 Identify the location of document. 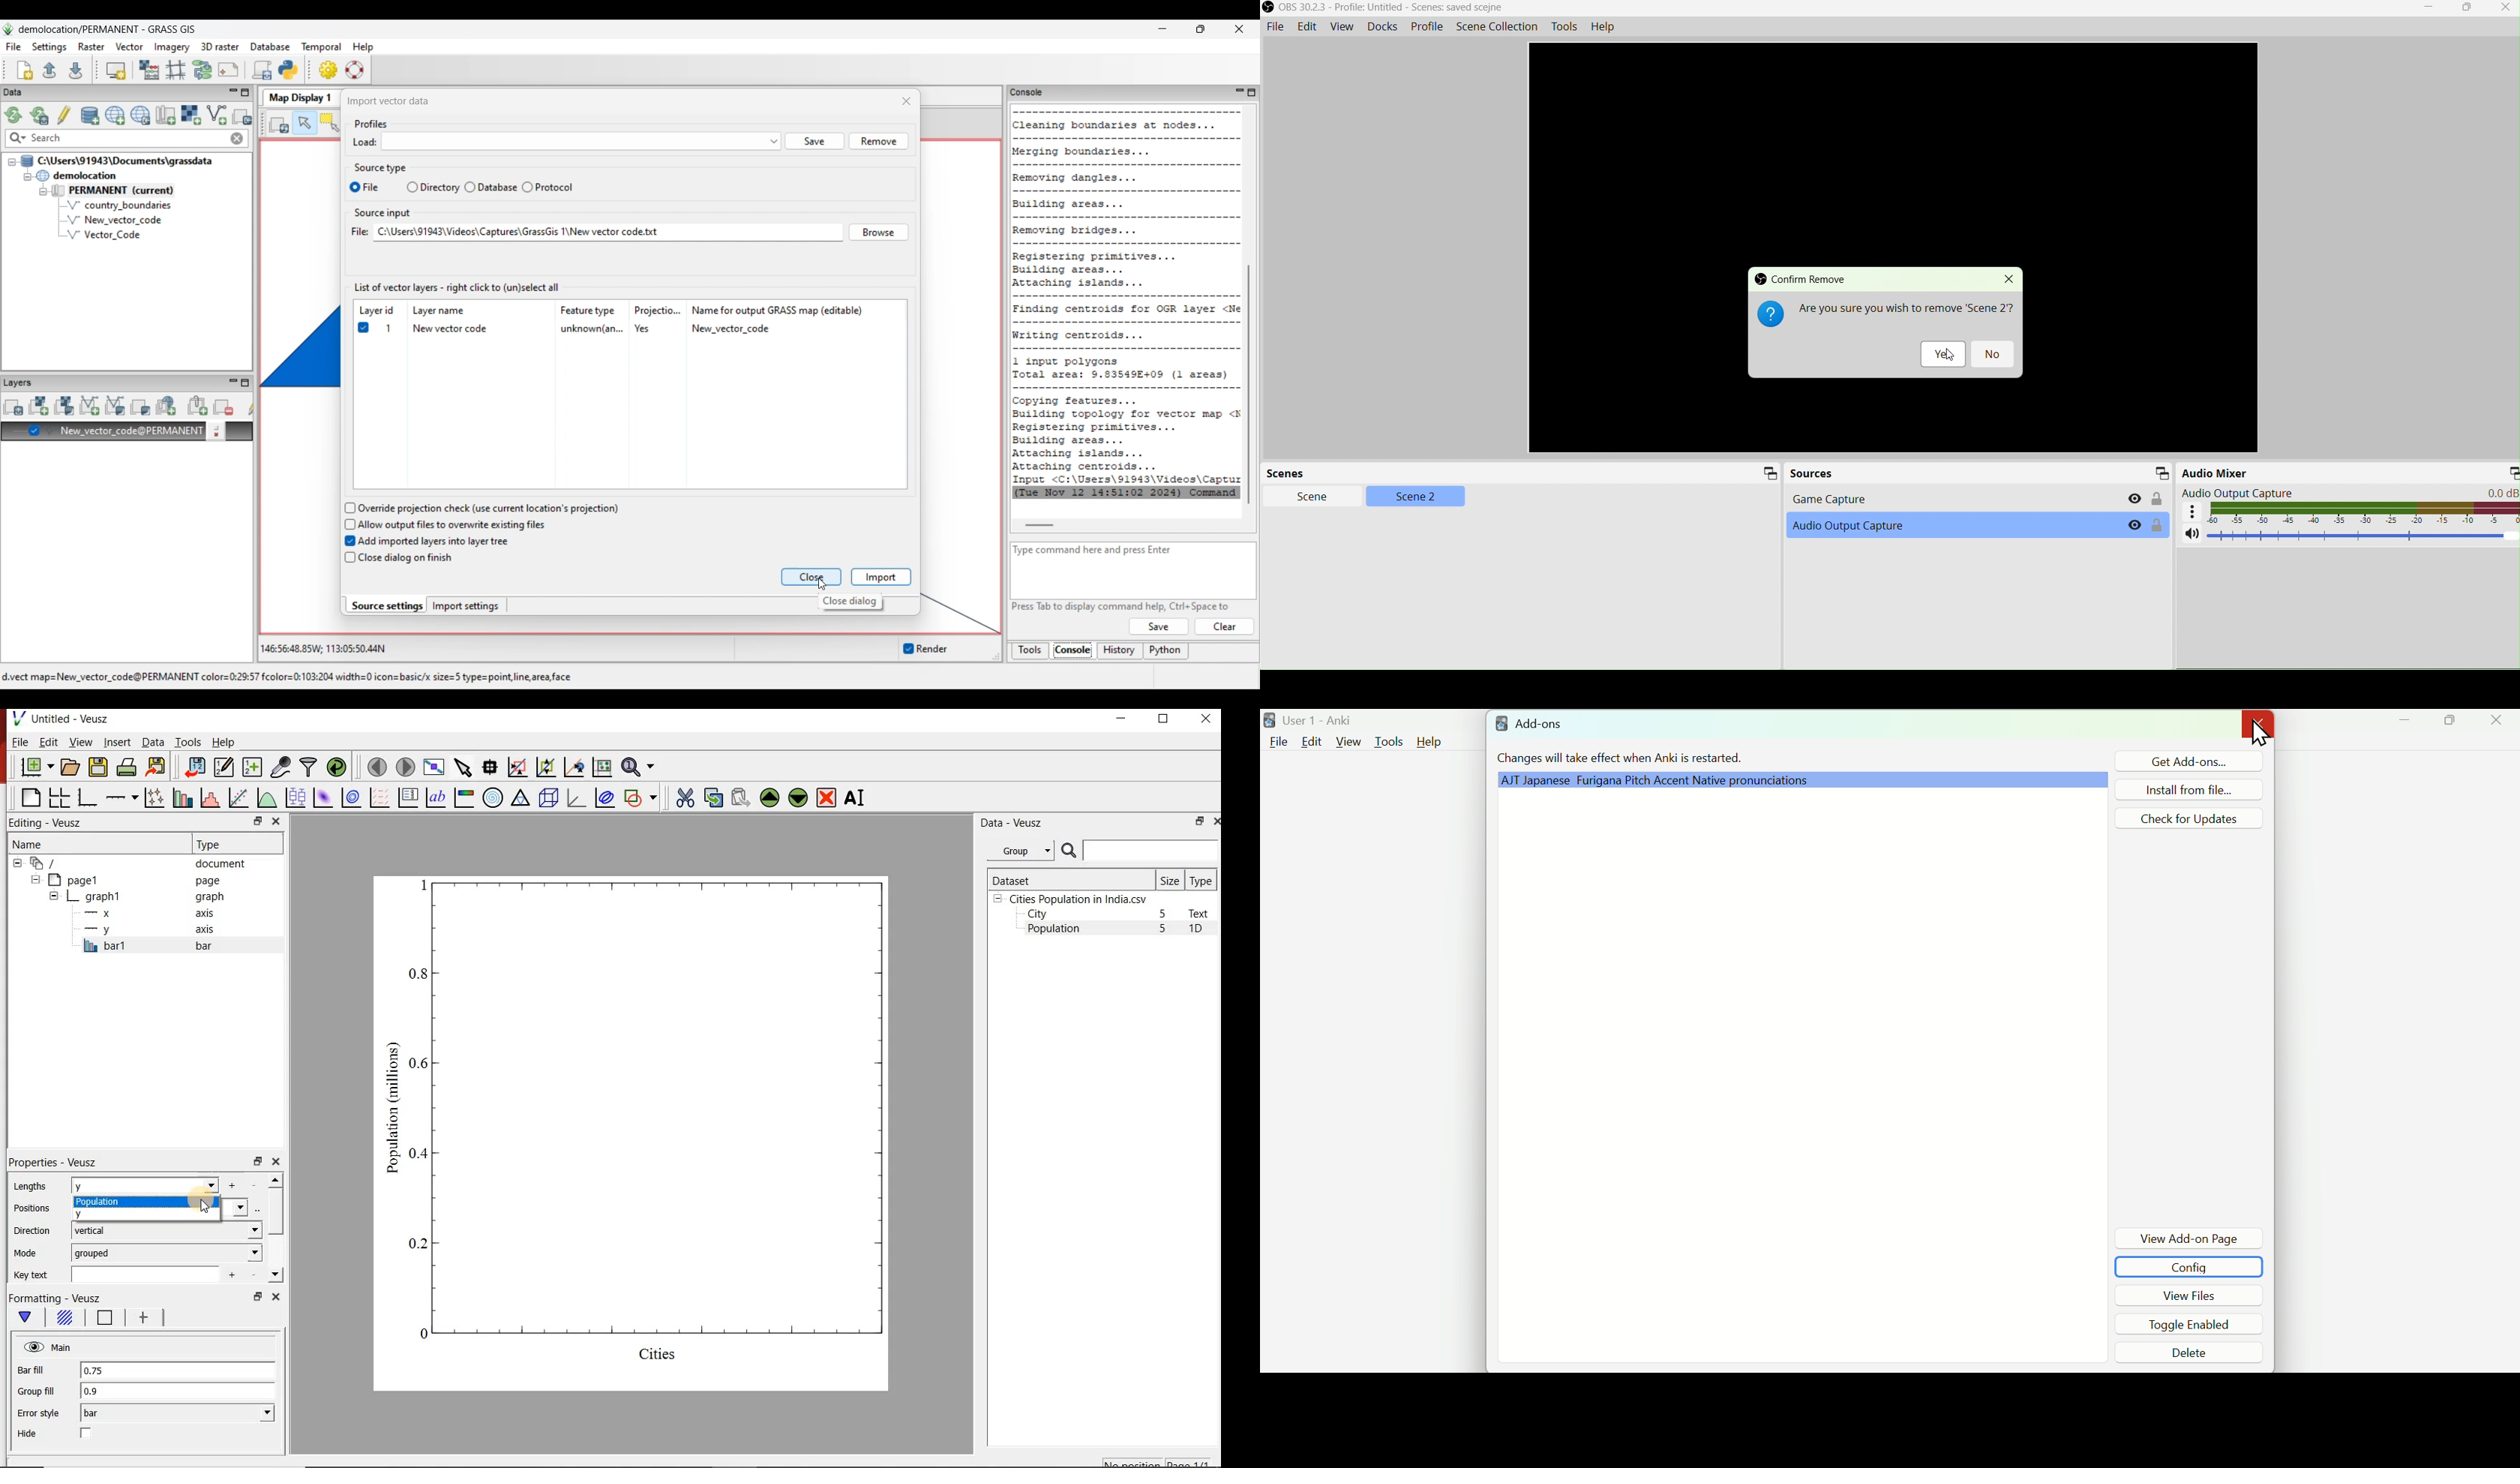
(134, 862).